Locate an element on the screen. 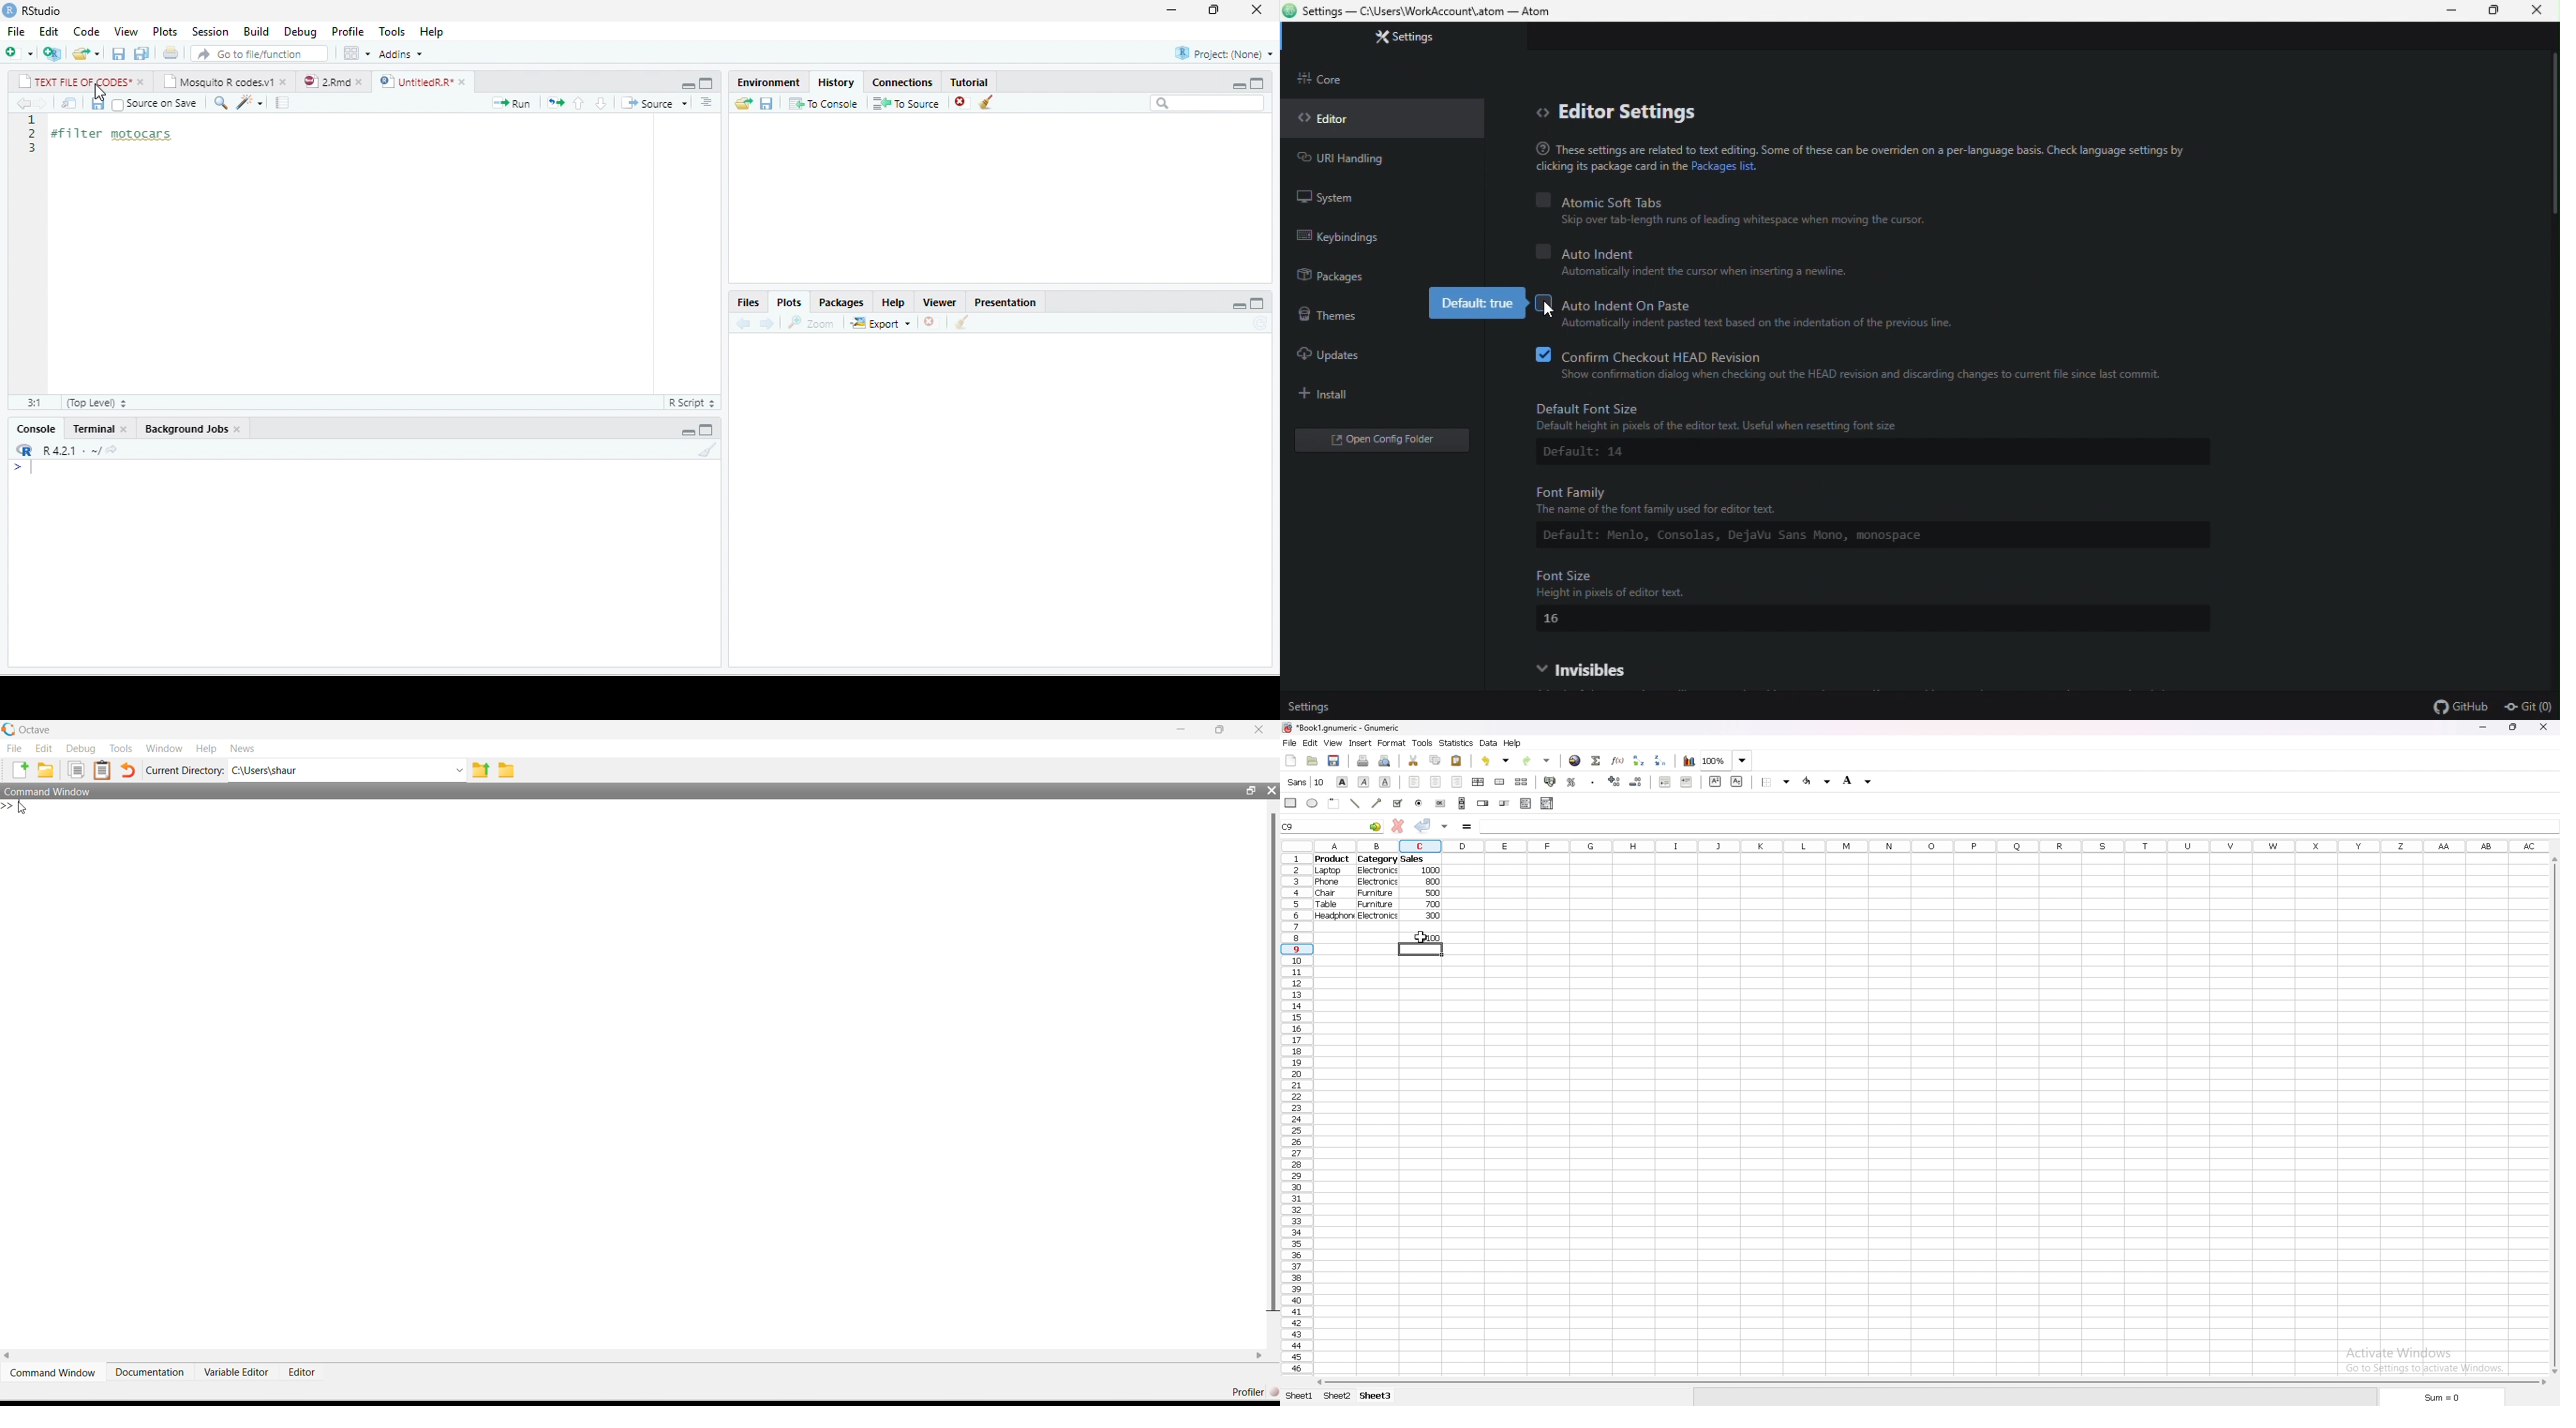 The image size is (2576, 1428). maximize is located at coordinates (1258, 304).